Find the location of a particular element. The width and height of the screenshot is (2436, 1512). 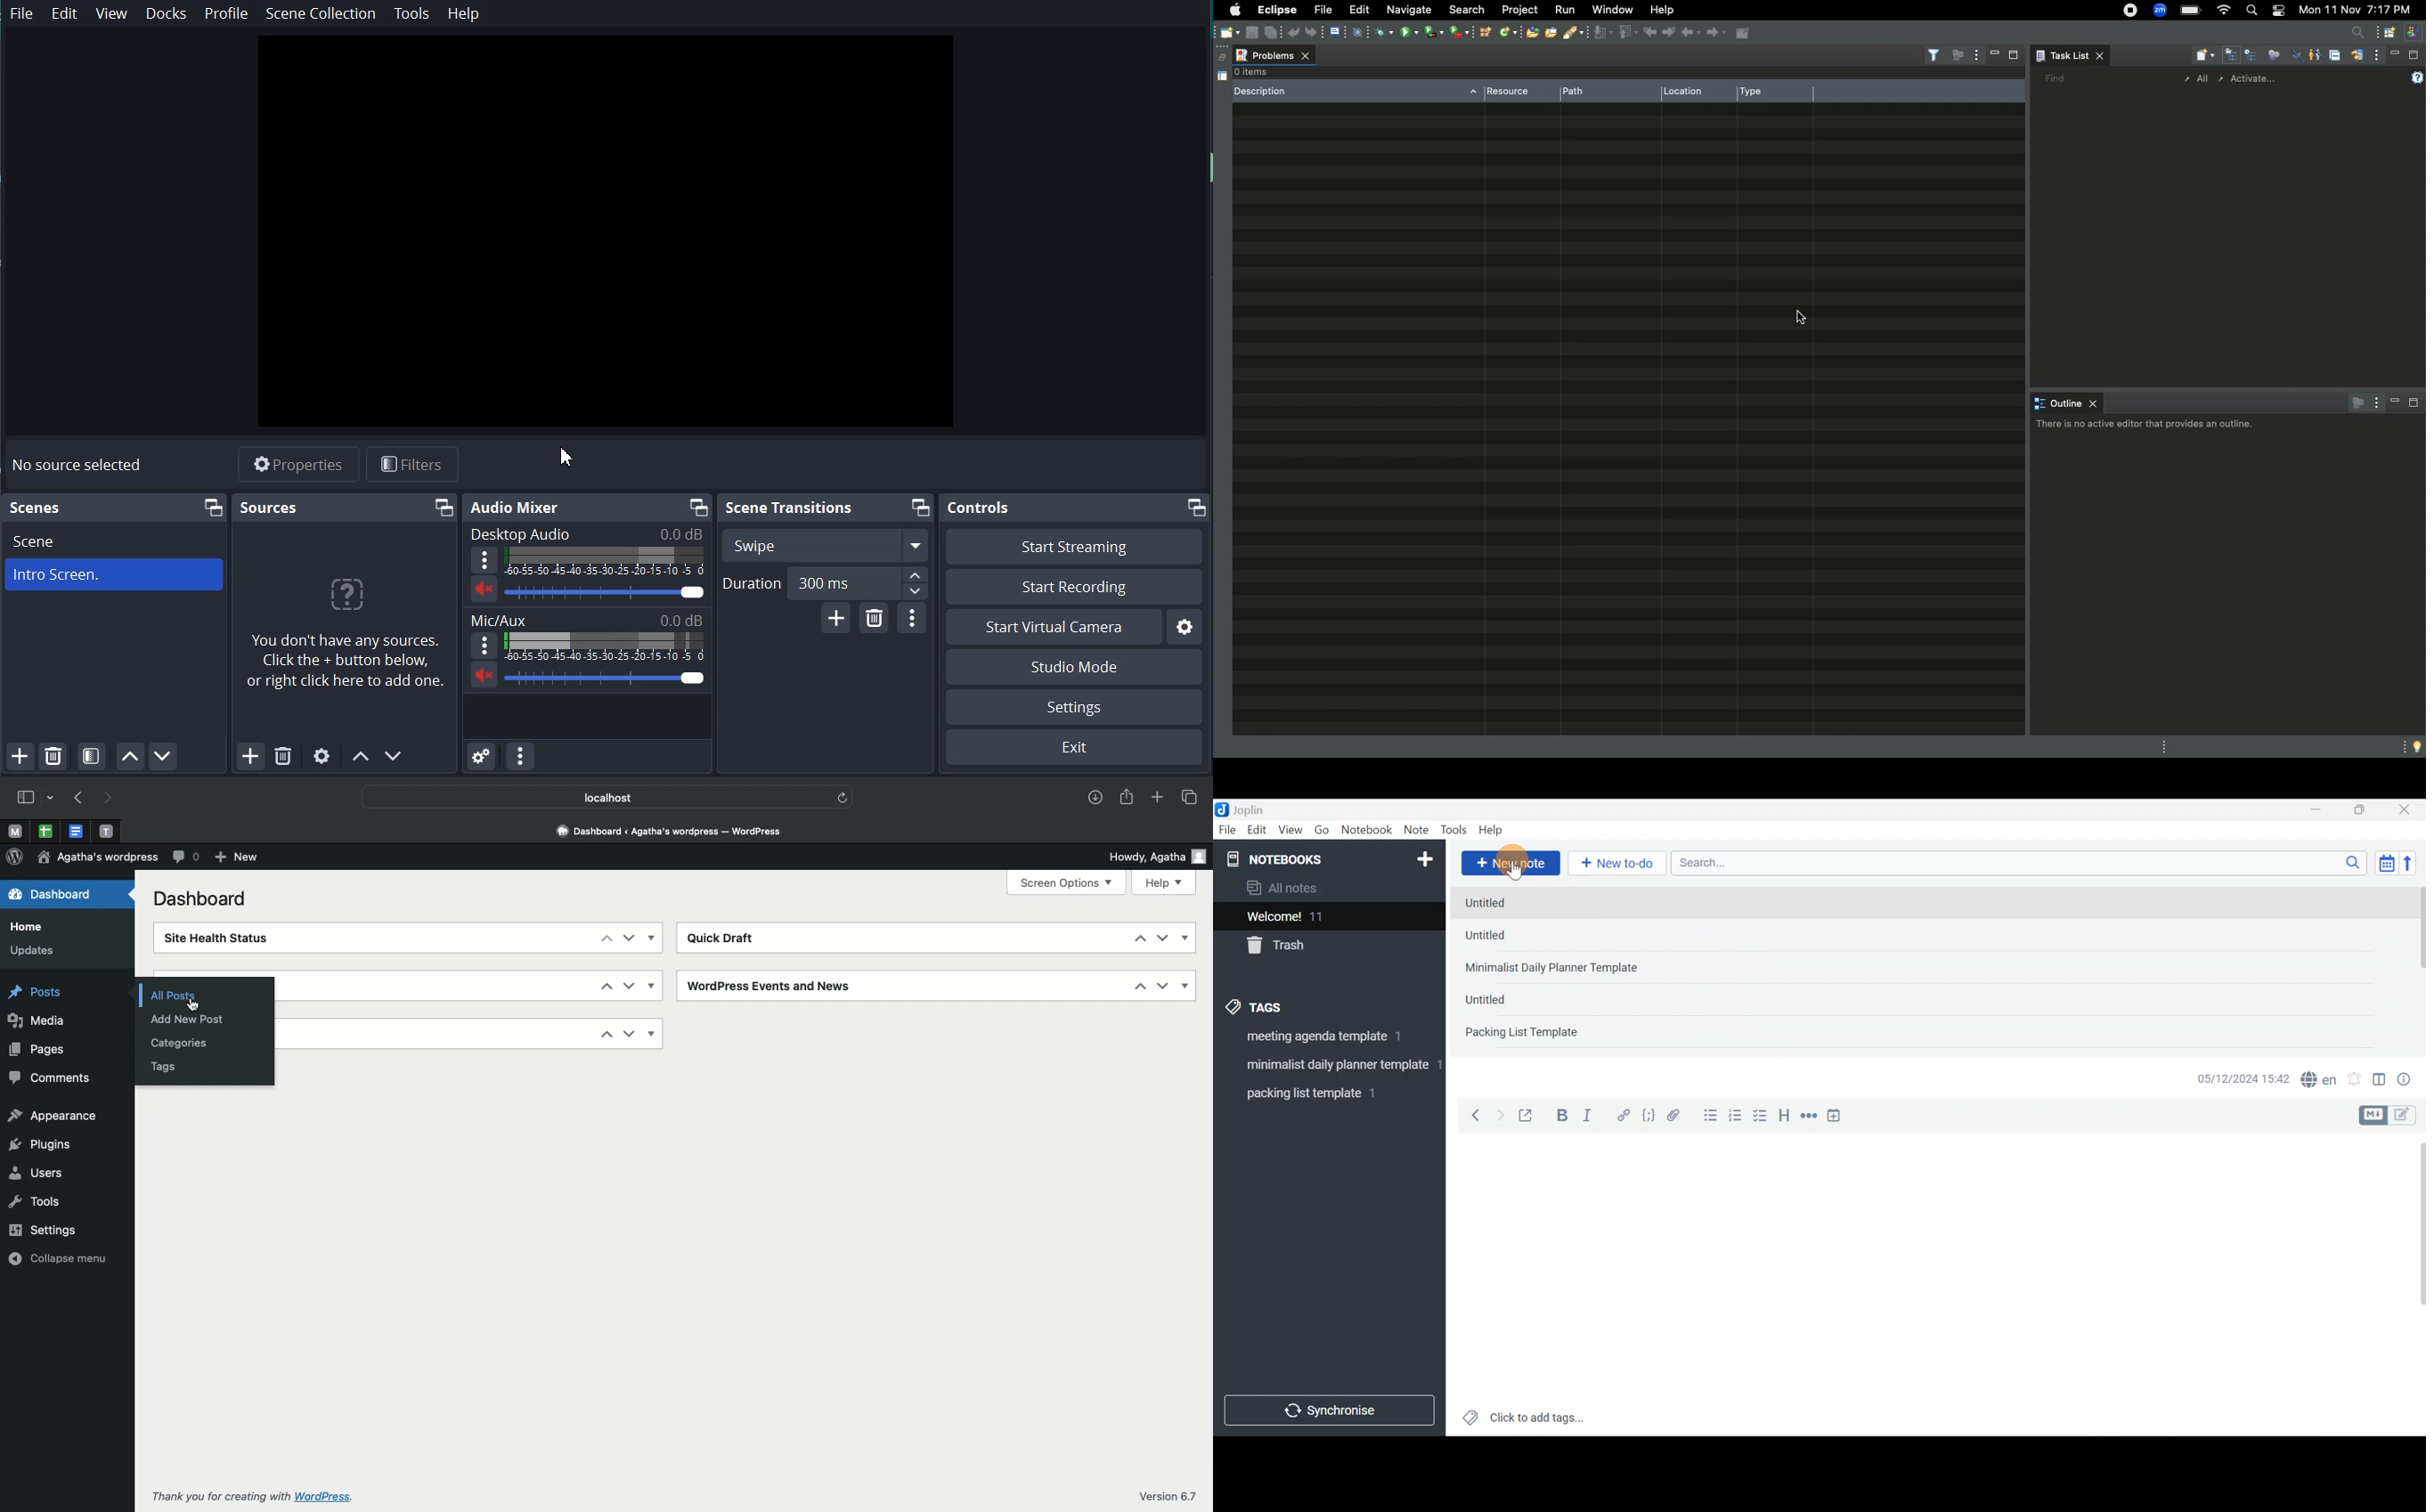

Tags is located at coordinates (168, 1067).